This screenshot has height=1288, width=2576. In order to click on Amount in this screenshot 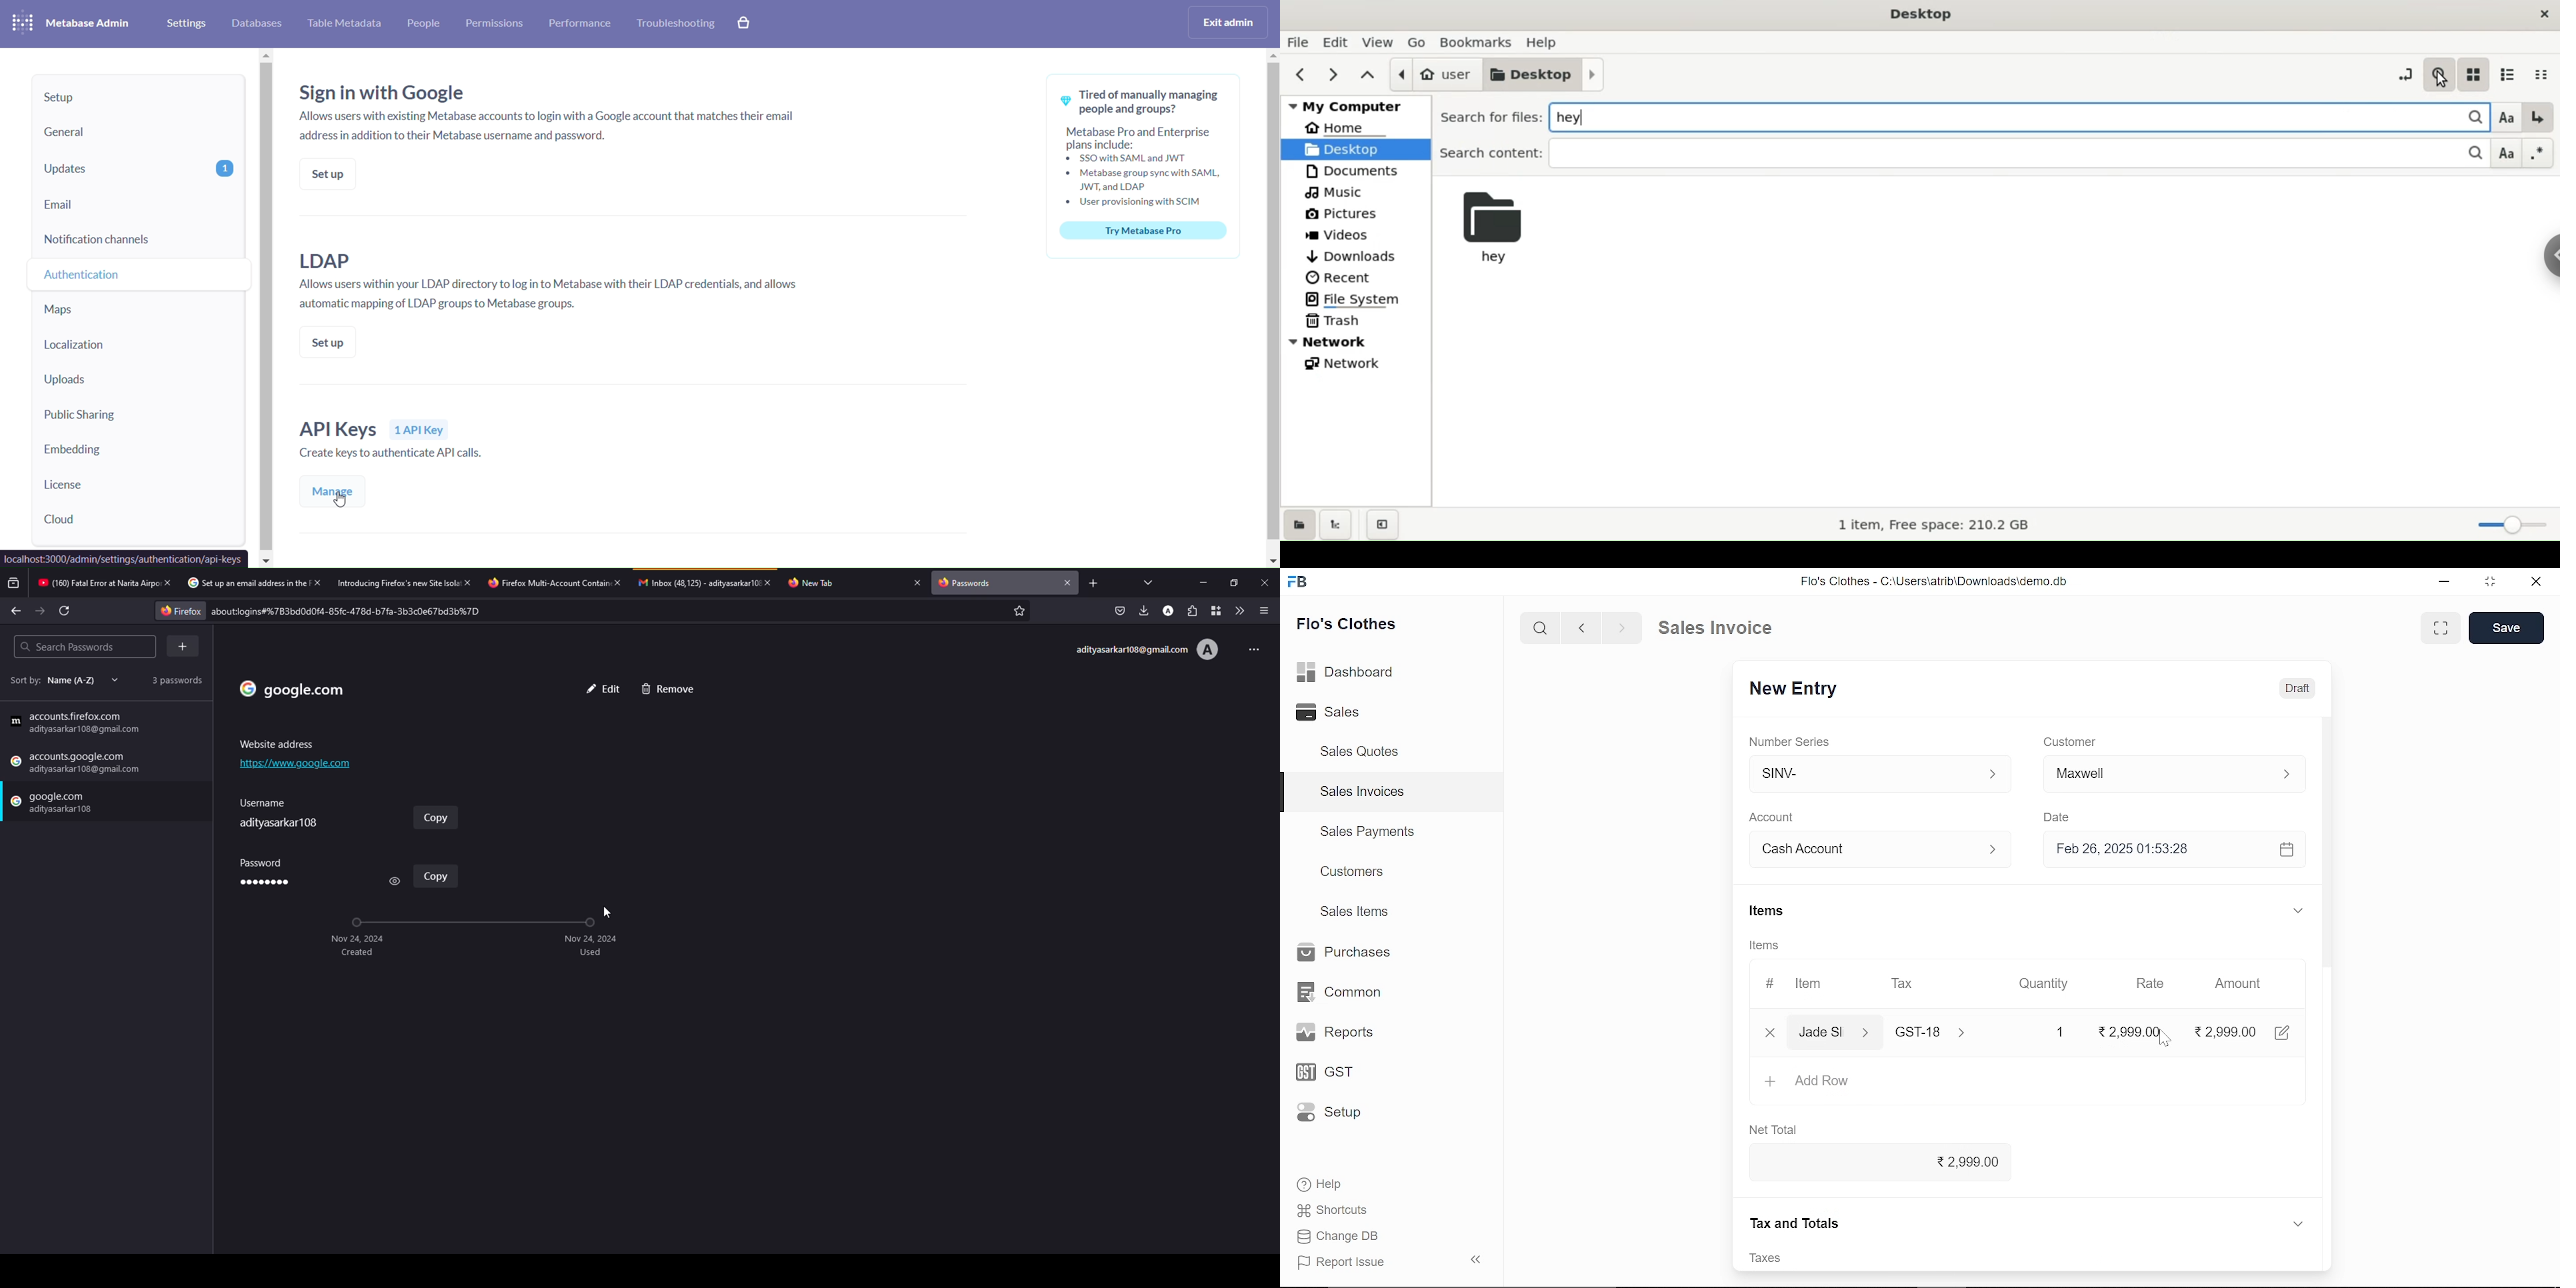, I will do `click(2238, 984)`.